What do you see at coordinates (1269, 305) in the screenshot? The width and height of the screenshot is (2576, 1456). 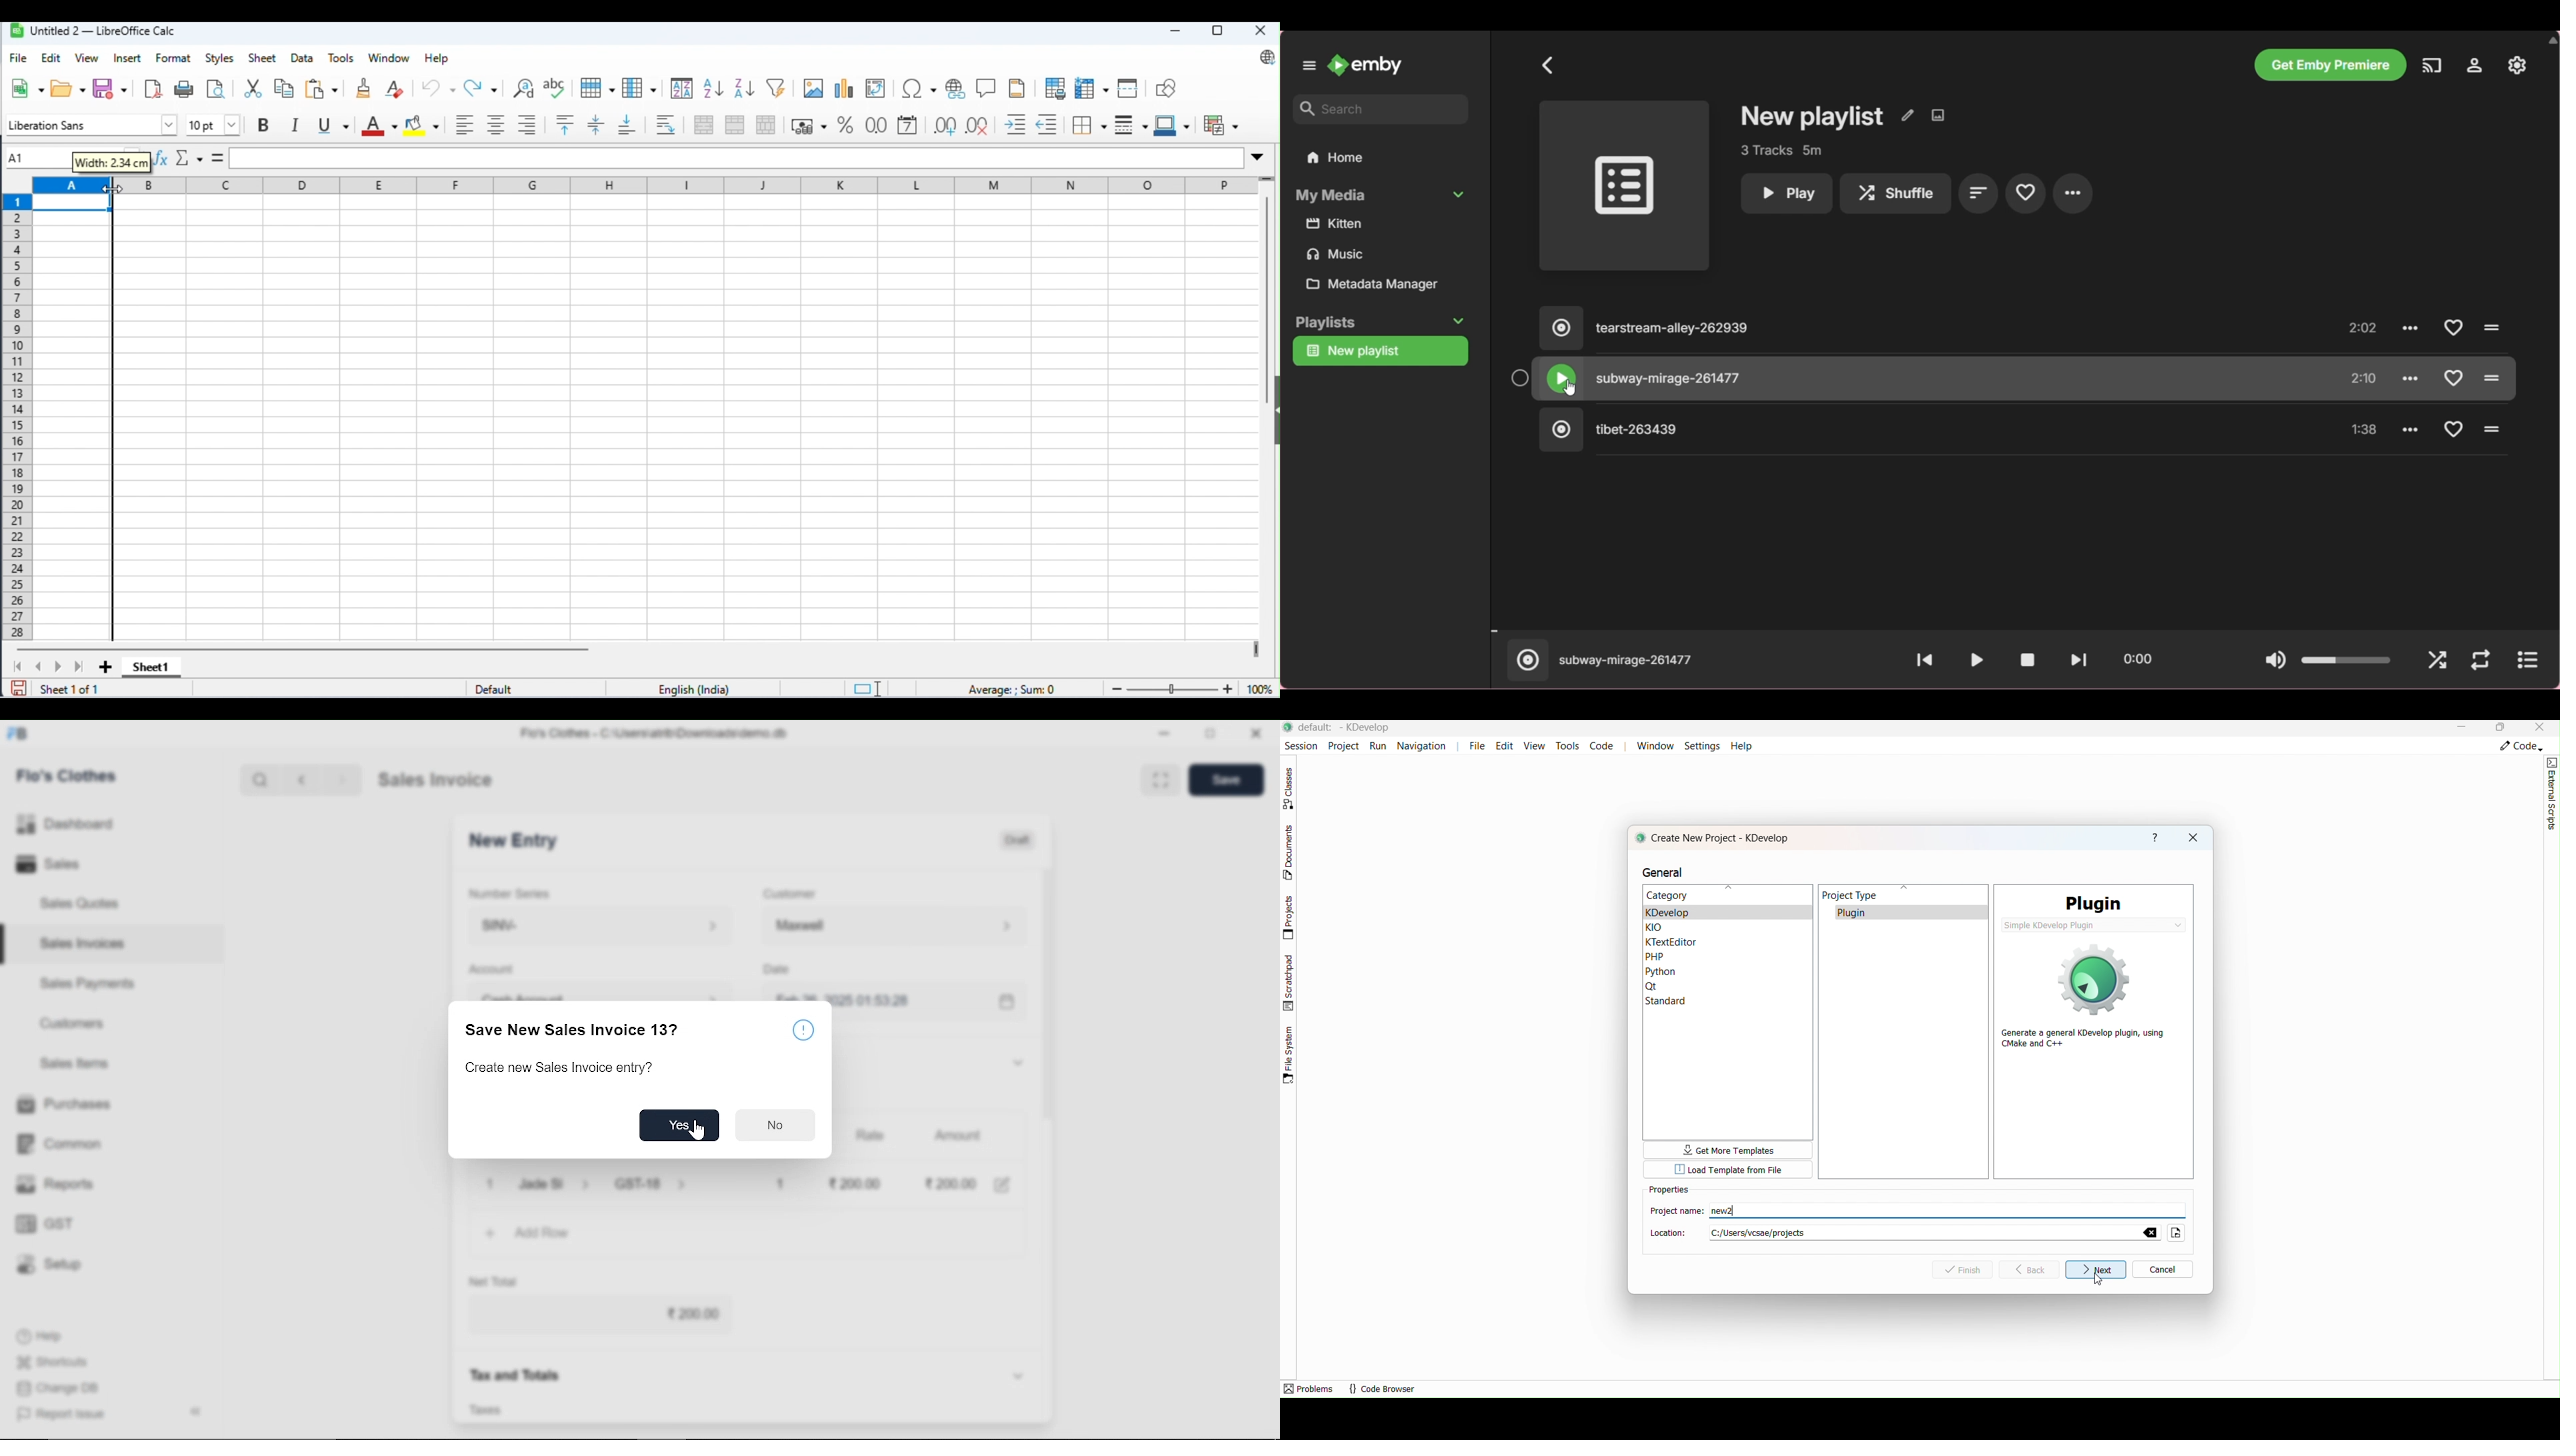 I see `vertical scroll bar` at bounding box center [1269, 305].